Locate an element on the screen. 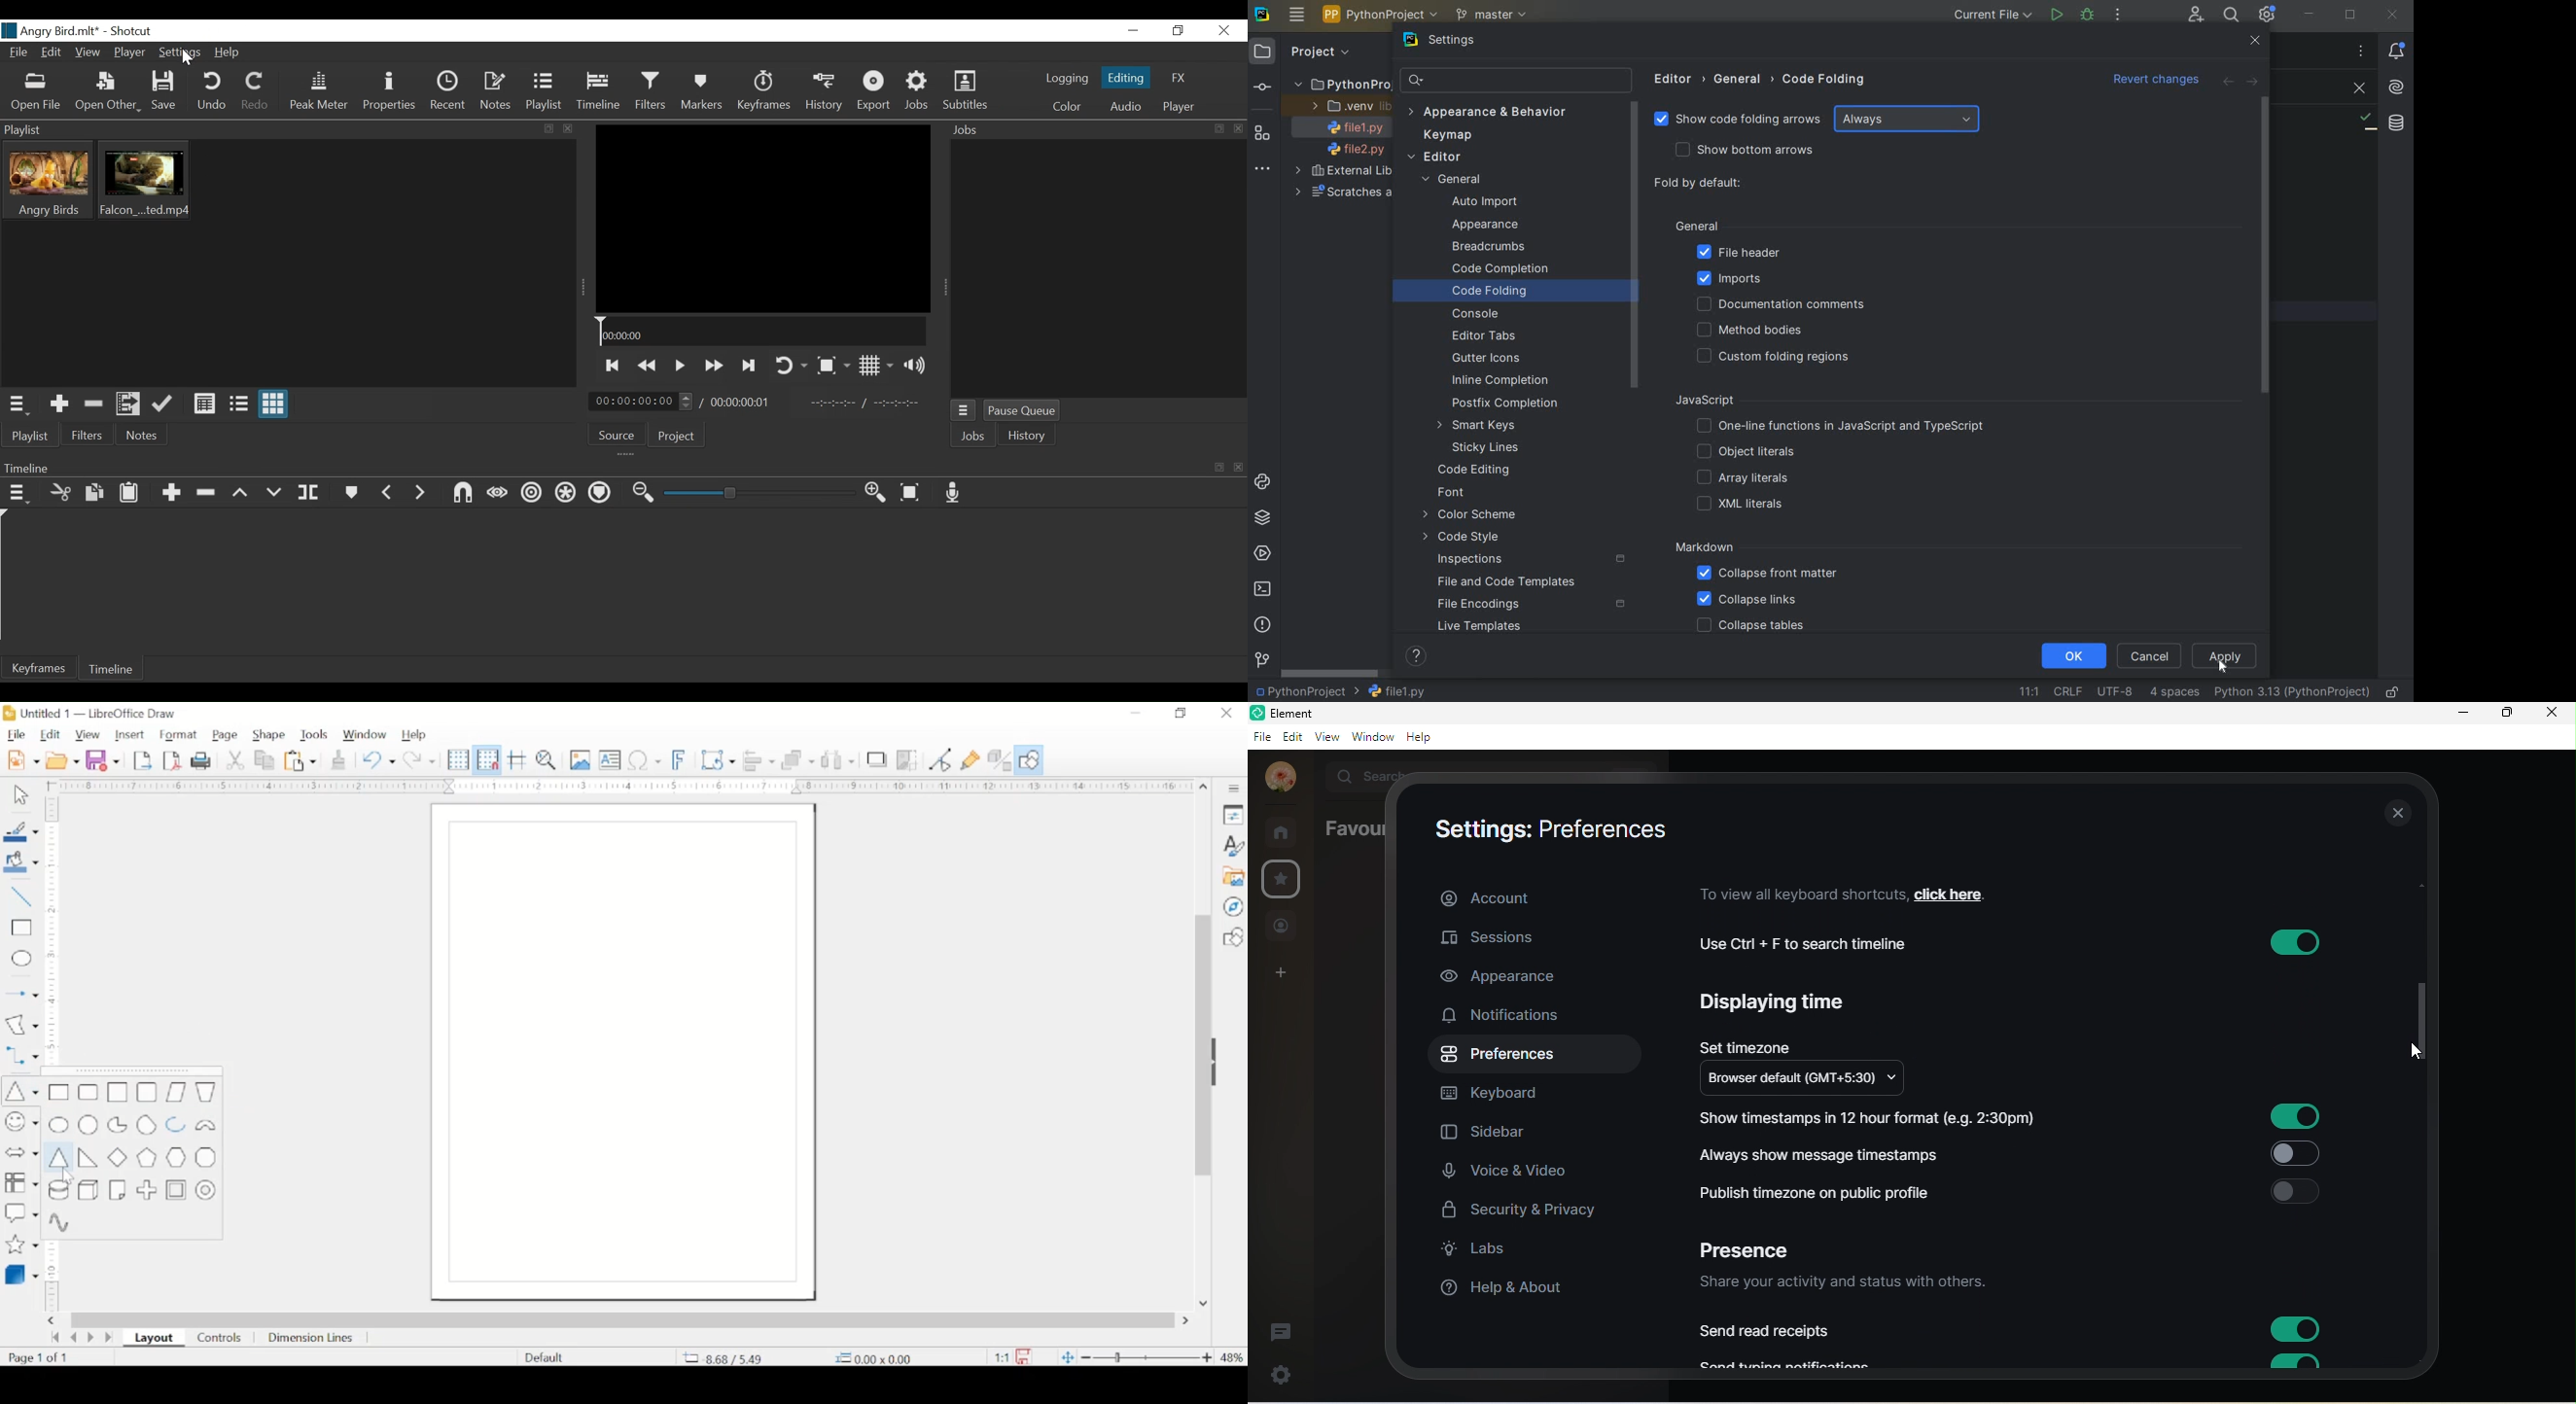  TERMINAL is located at coordinates (1266, 586).